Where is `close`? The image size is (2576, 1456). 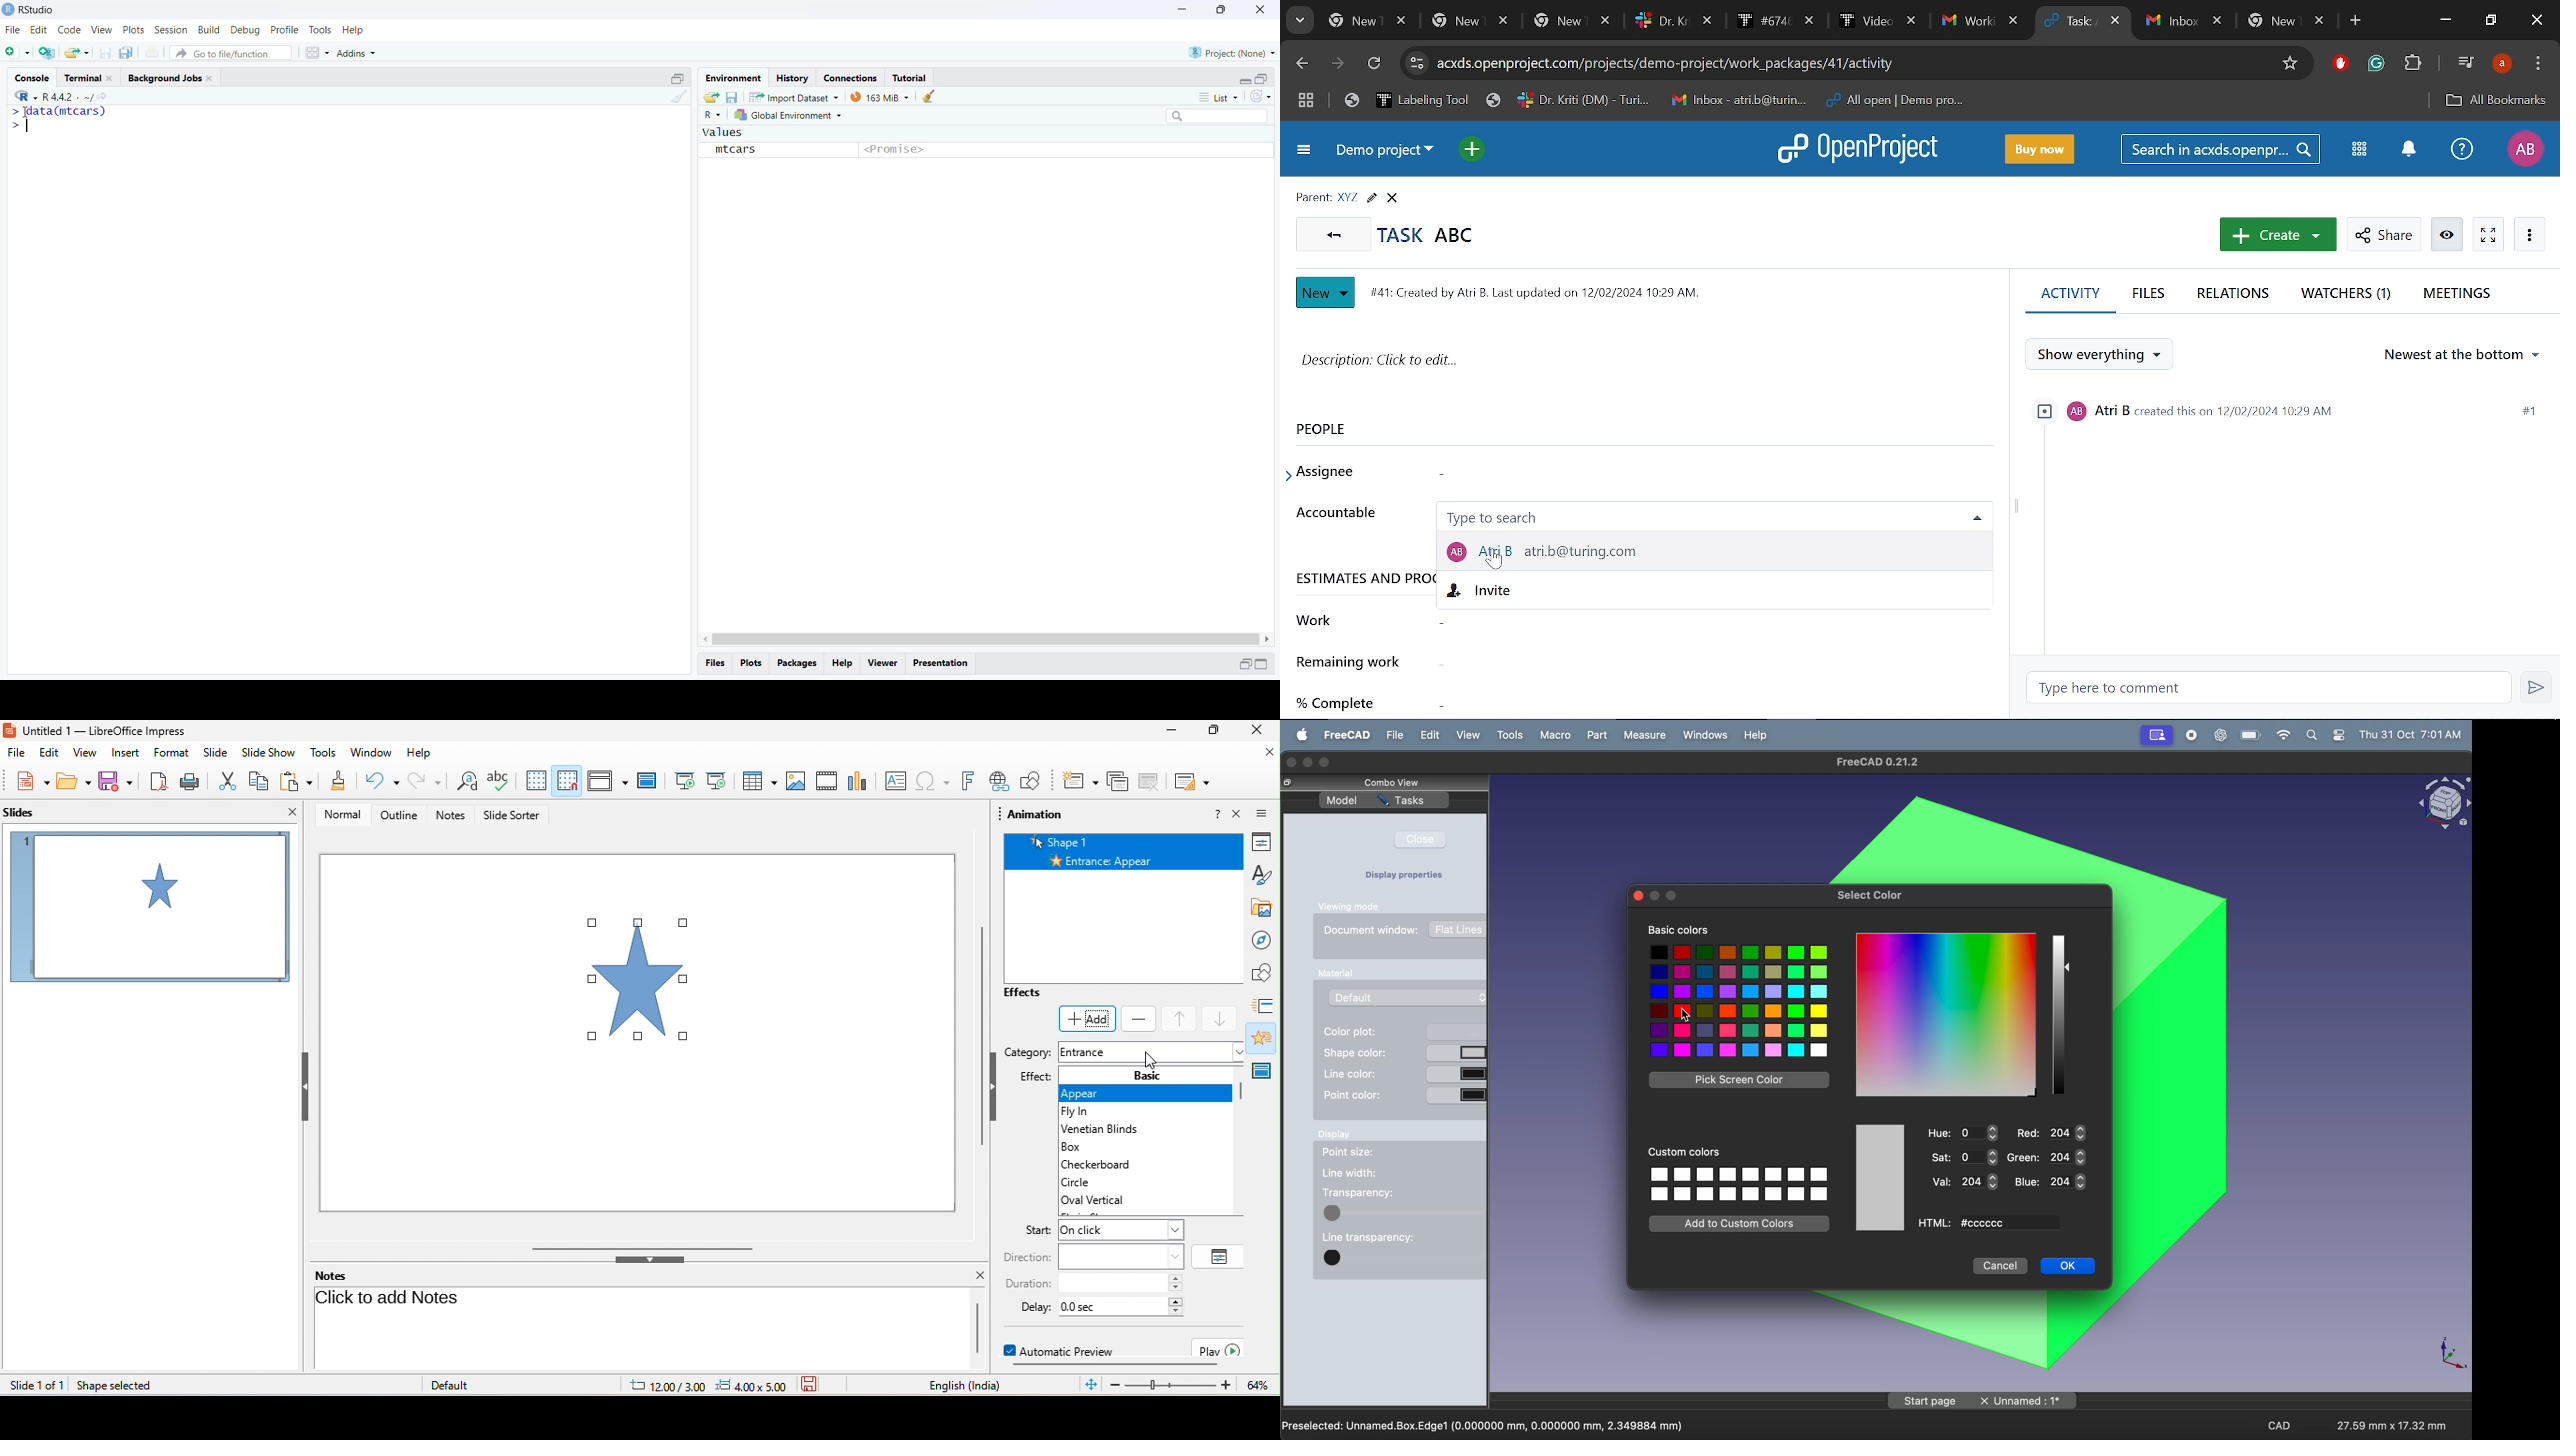
close is located at coordinates (111, 78).